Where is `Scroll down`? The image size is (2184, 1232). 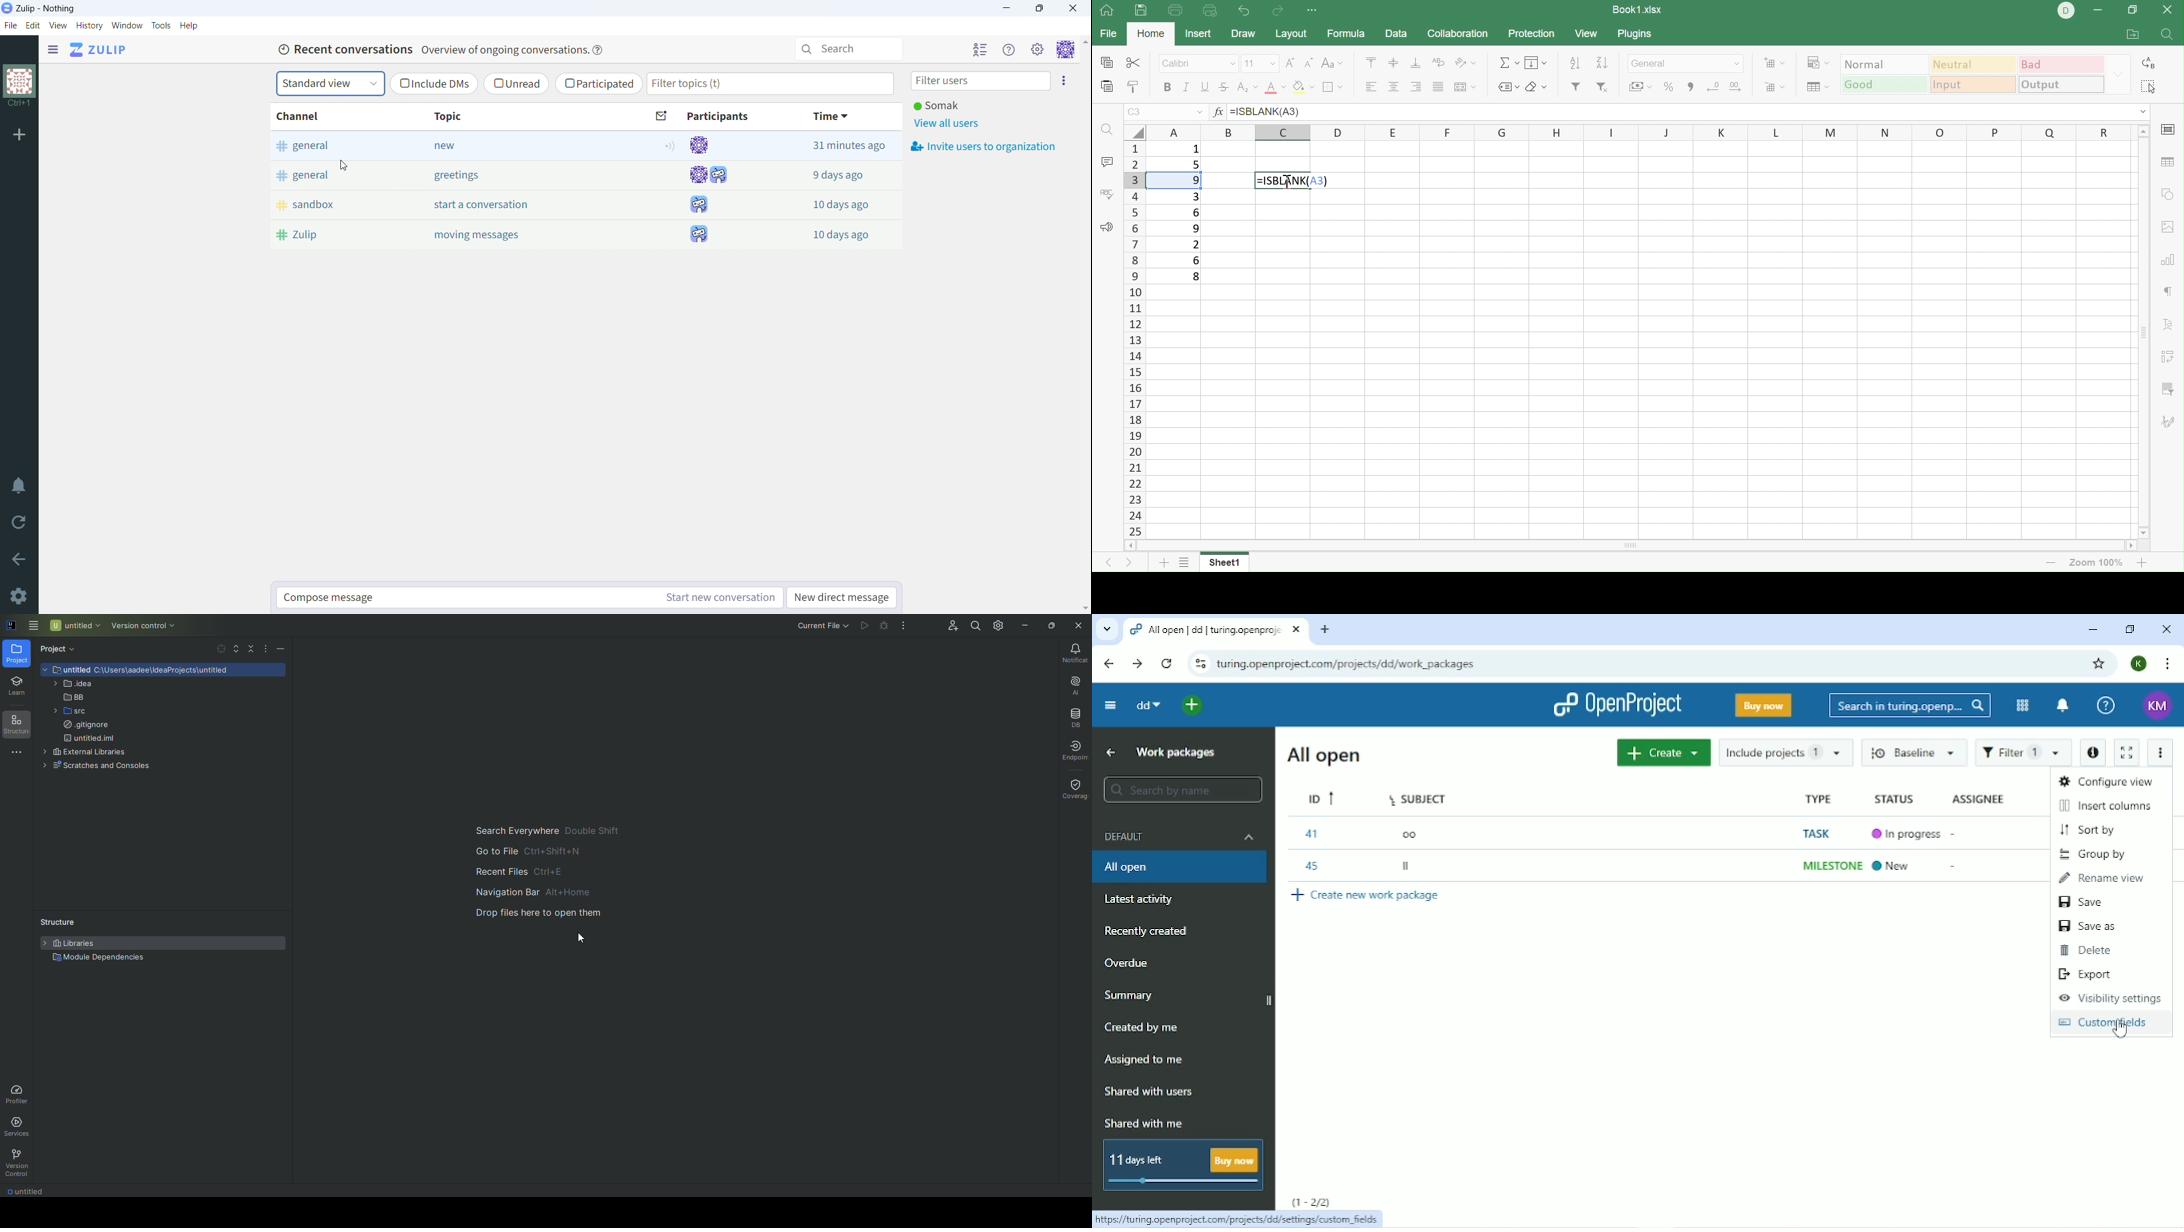 Scroll down is located at coordinates (2145, 533).